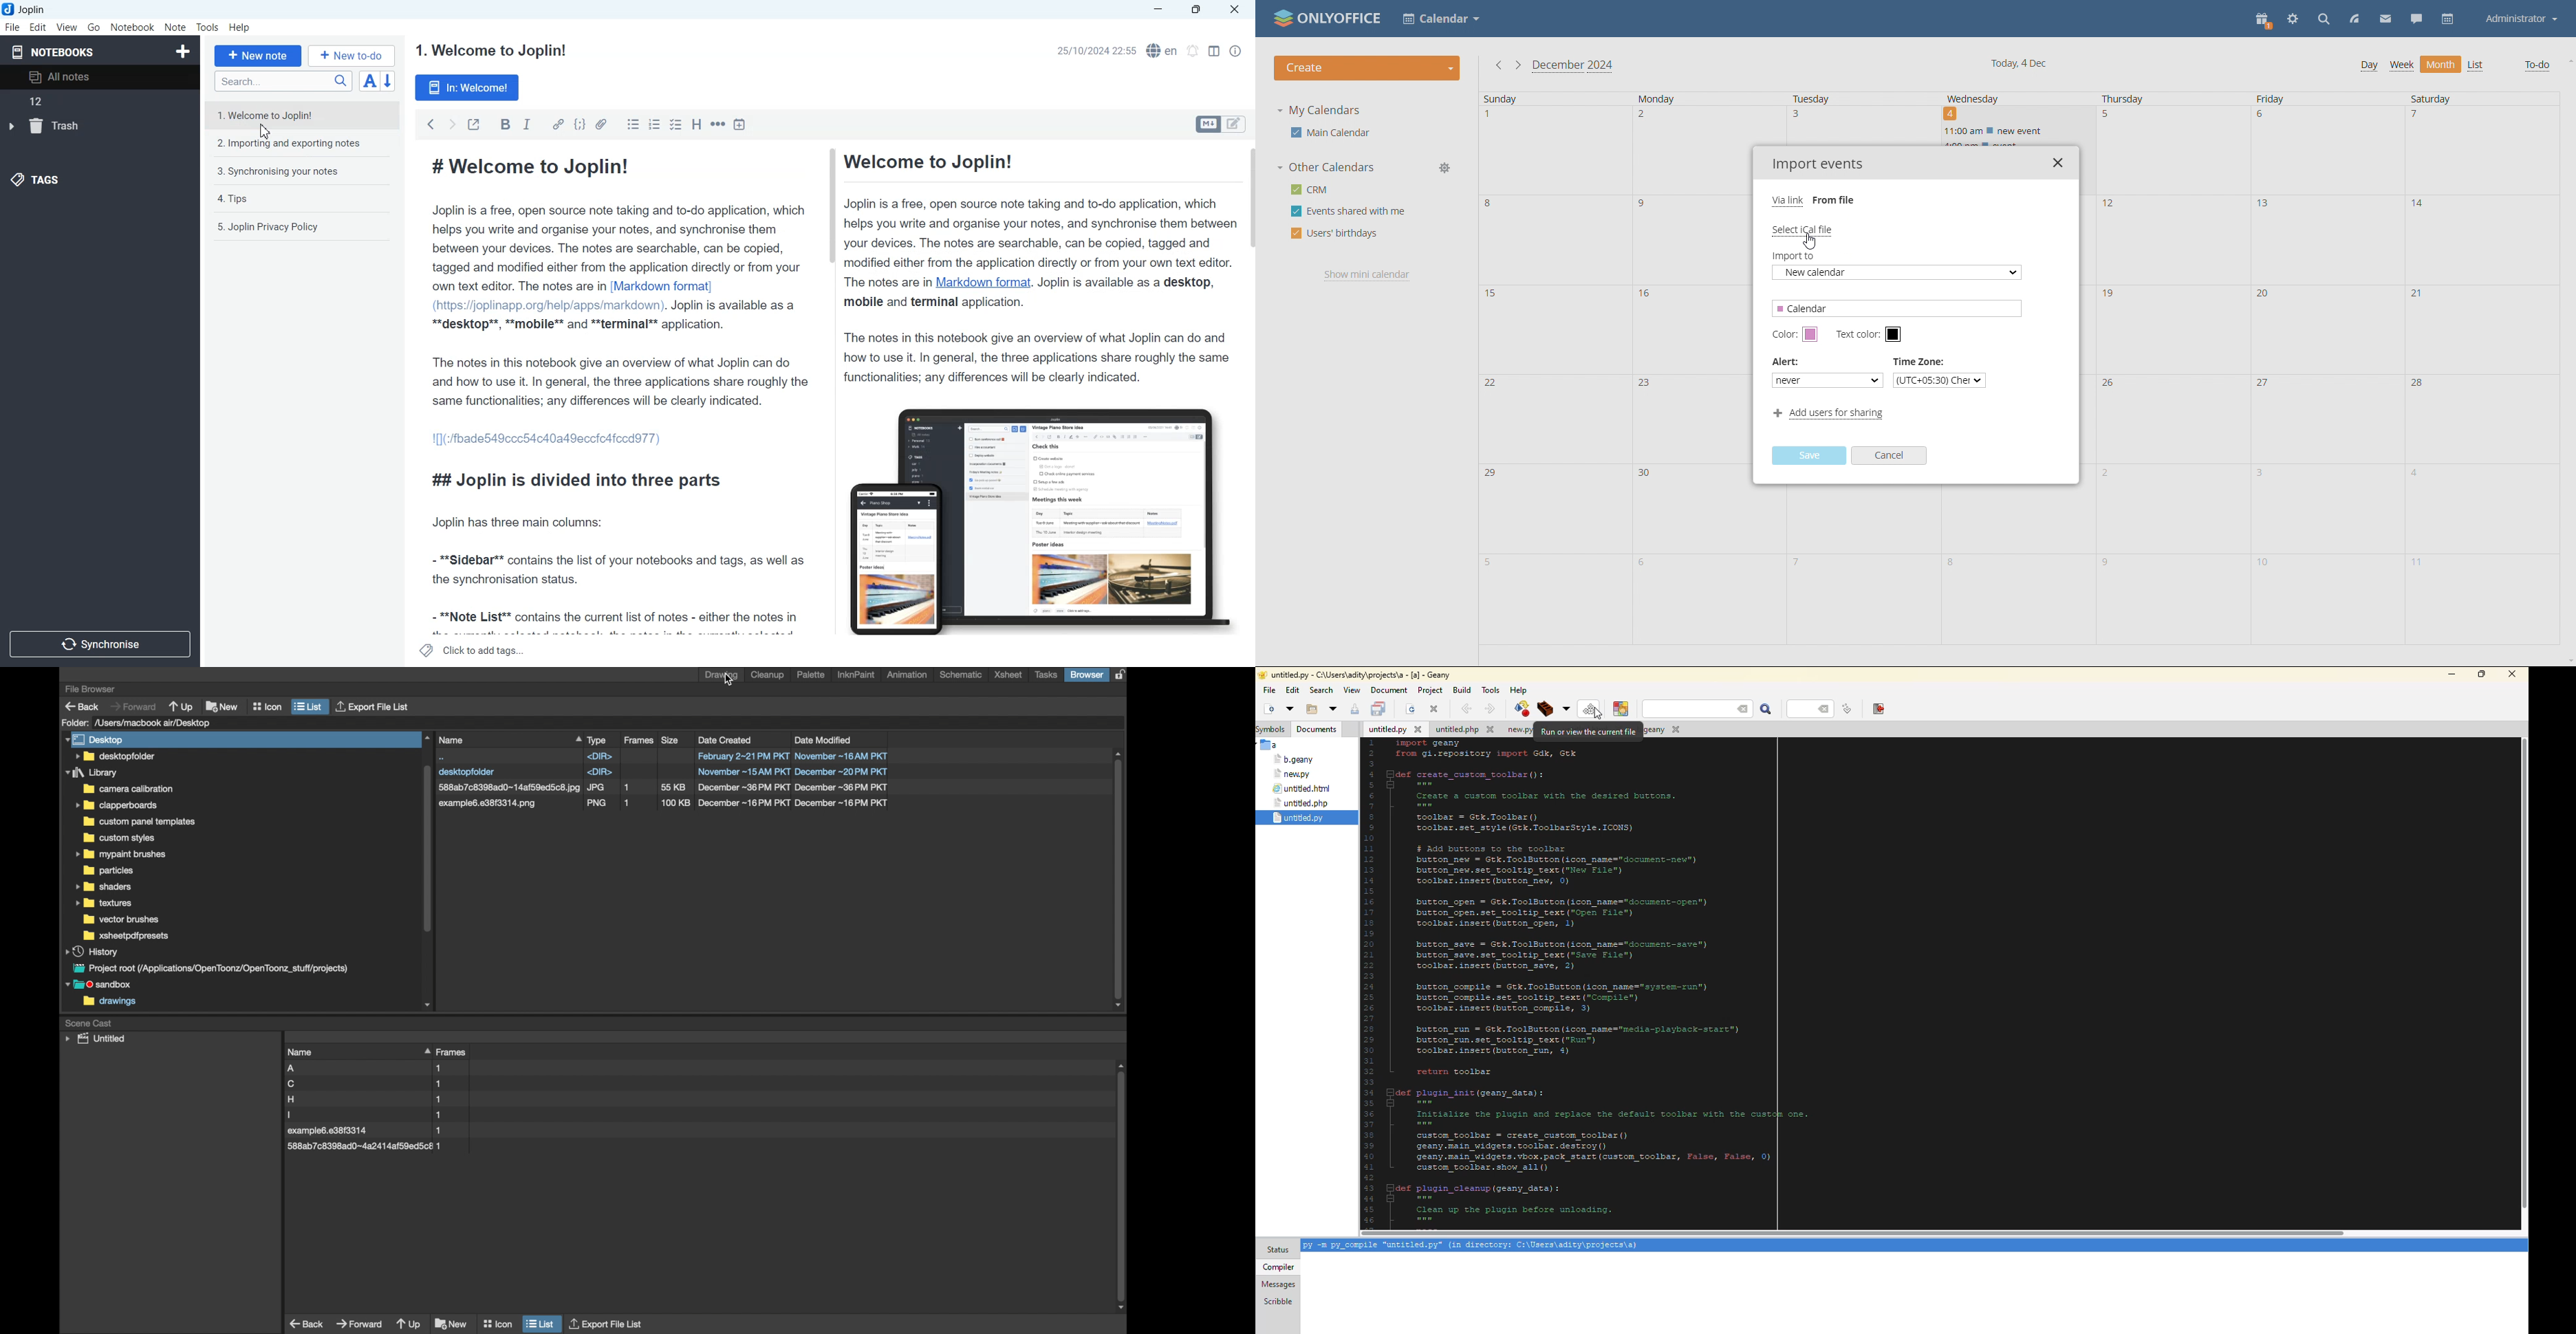 Image resolution: width=2576 pixels, height=1344 pixels. I want to click on build, so click(1462, 690).